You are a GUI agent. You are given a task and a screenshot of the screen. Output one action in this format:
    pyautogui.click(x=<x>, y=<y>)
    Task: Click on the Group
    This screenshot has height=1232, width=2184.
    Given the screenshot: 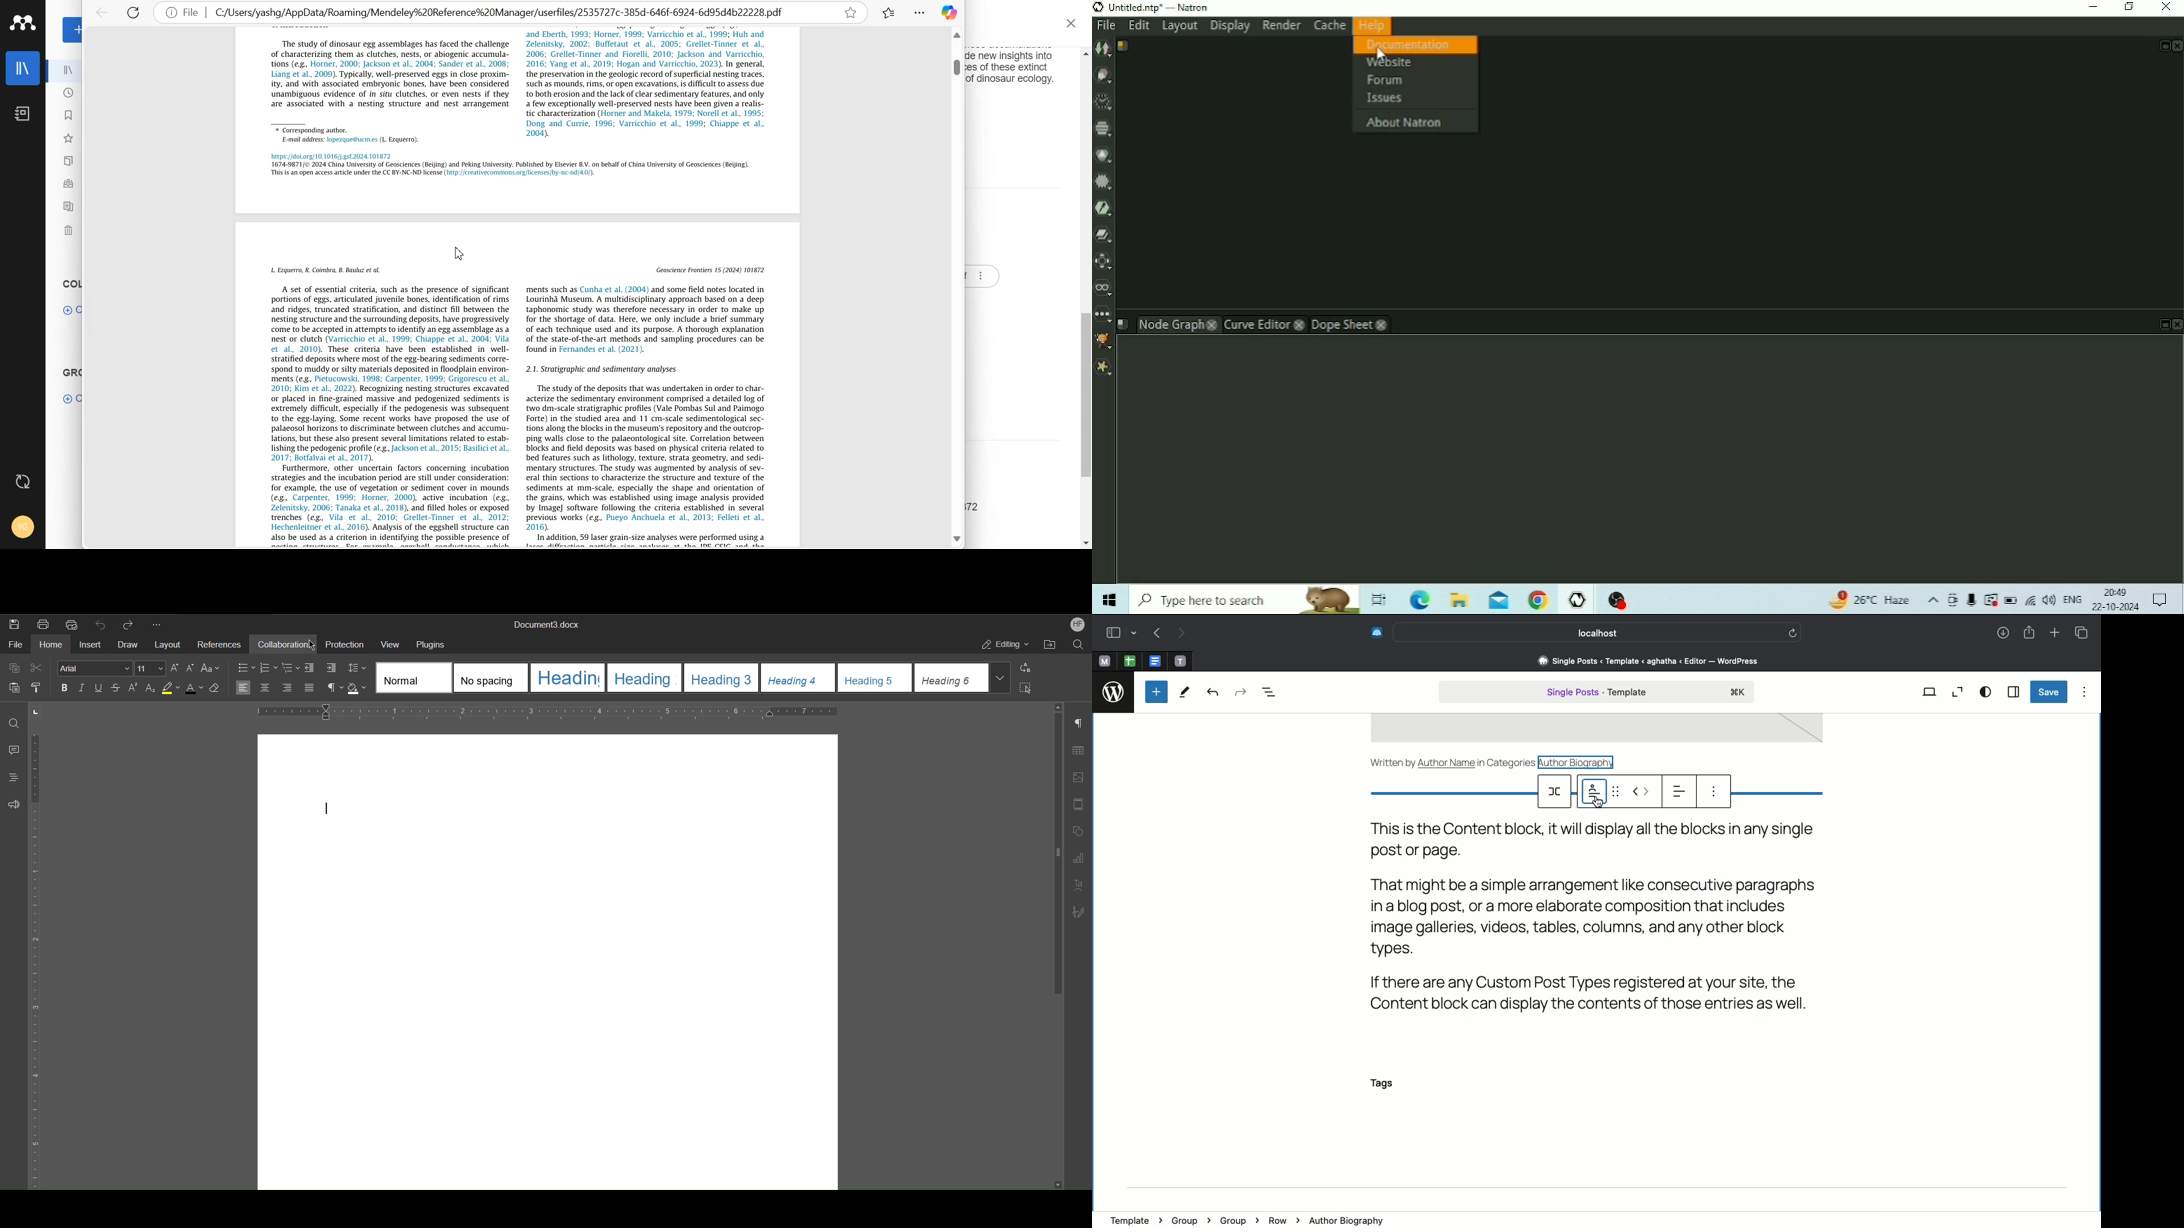 What is the action you would take?
    pyautogui.click(x=1189, y=1219)
    